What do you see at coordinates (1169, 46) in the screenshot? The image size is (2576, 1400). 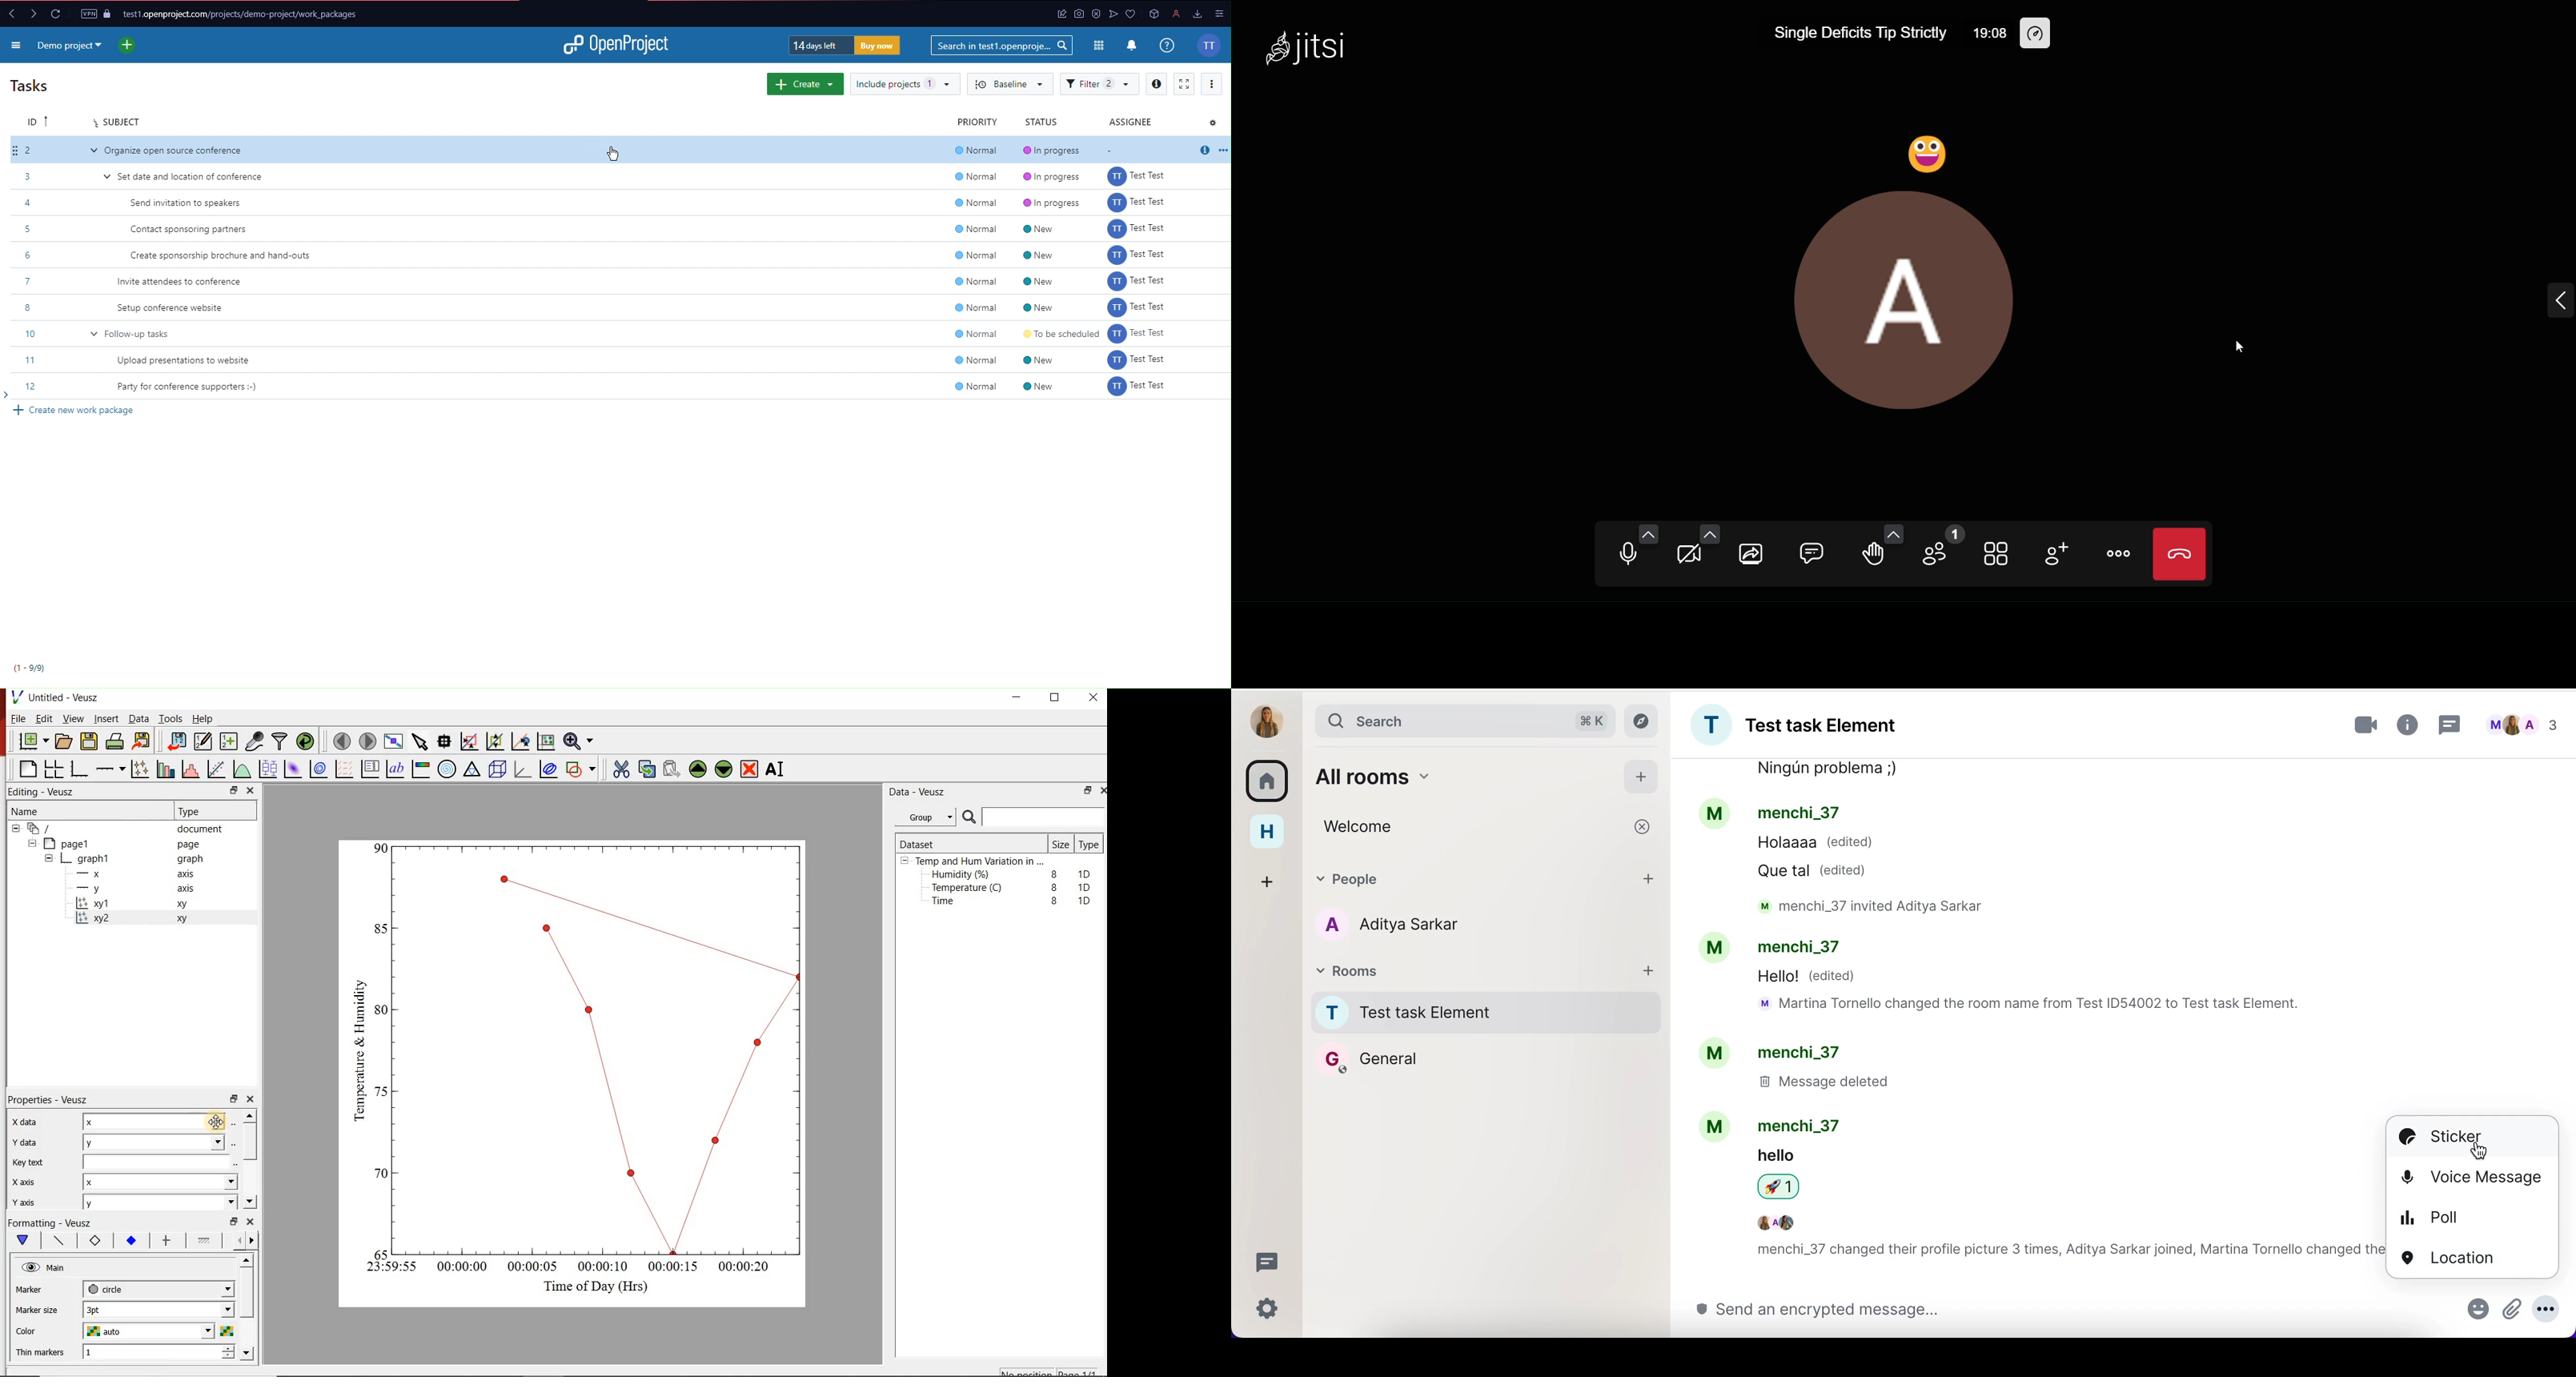 I see `Info` at bounding box center [1169, 46].